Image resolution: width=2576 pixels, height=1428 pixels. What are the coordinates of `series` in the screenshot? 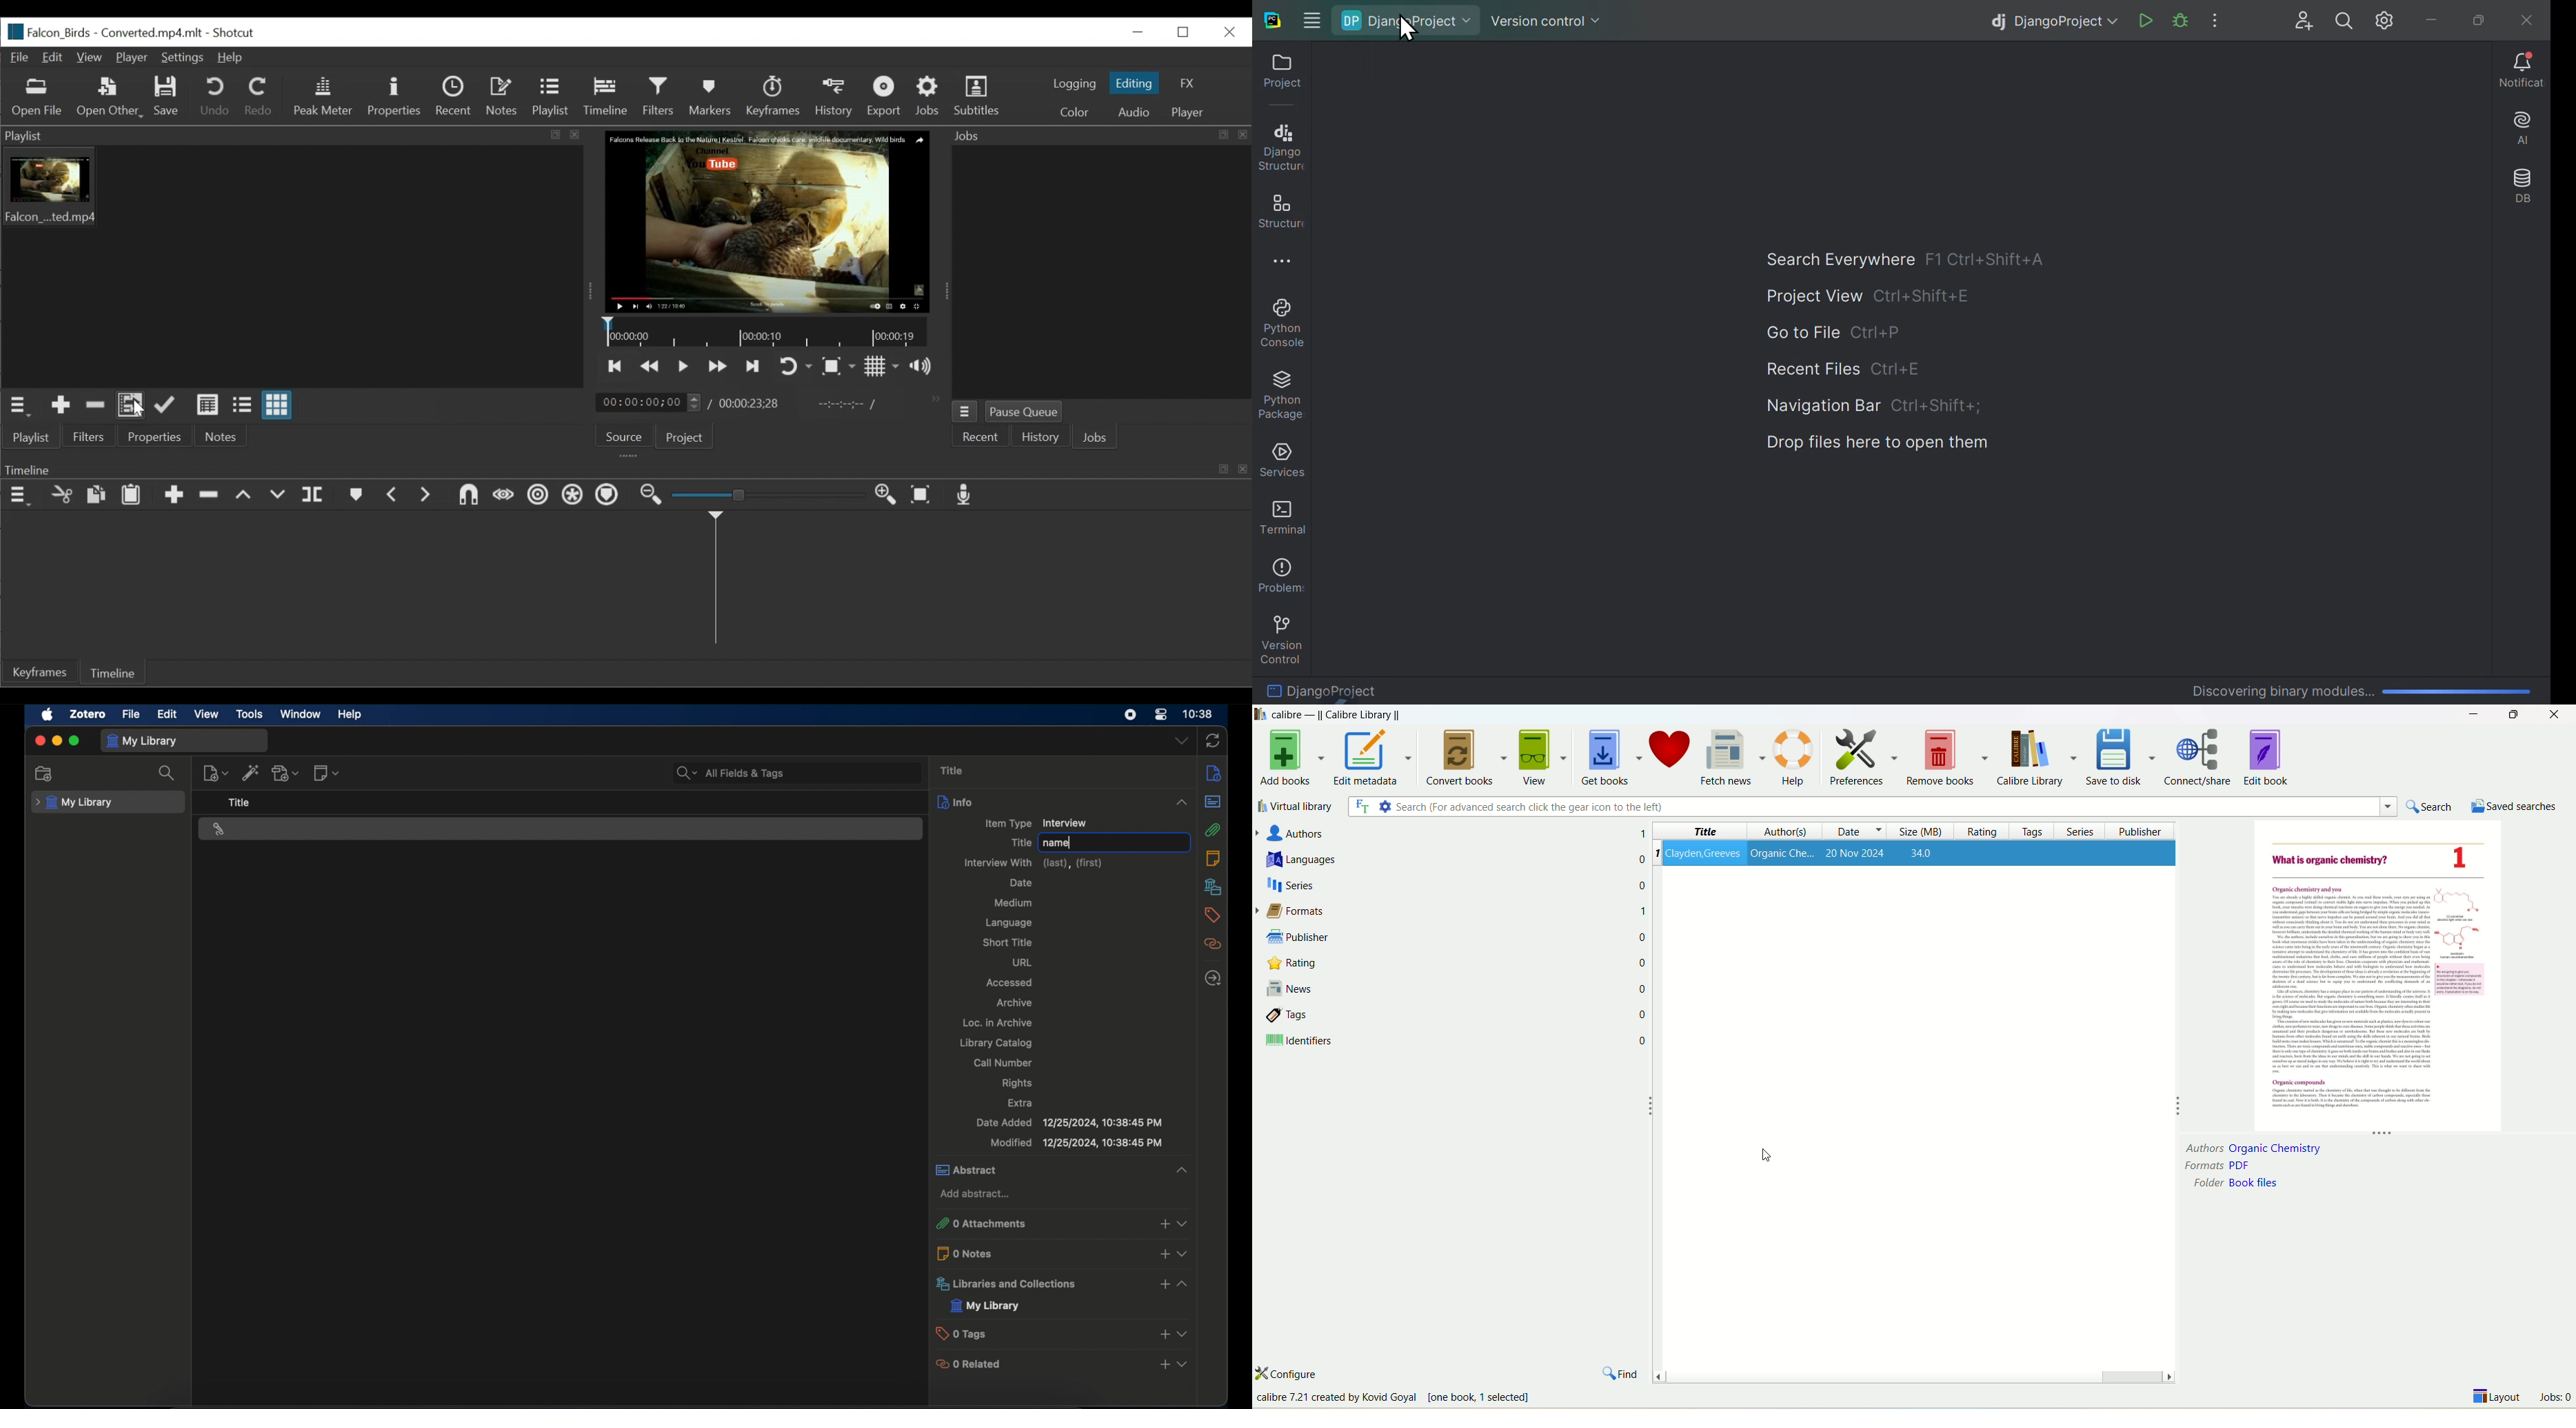 It's located at (2075, 831).